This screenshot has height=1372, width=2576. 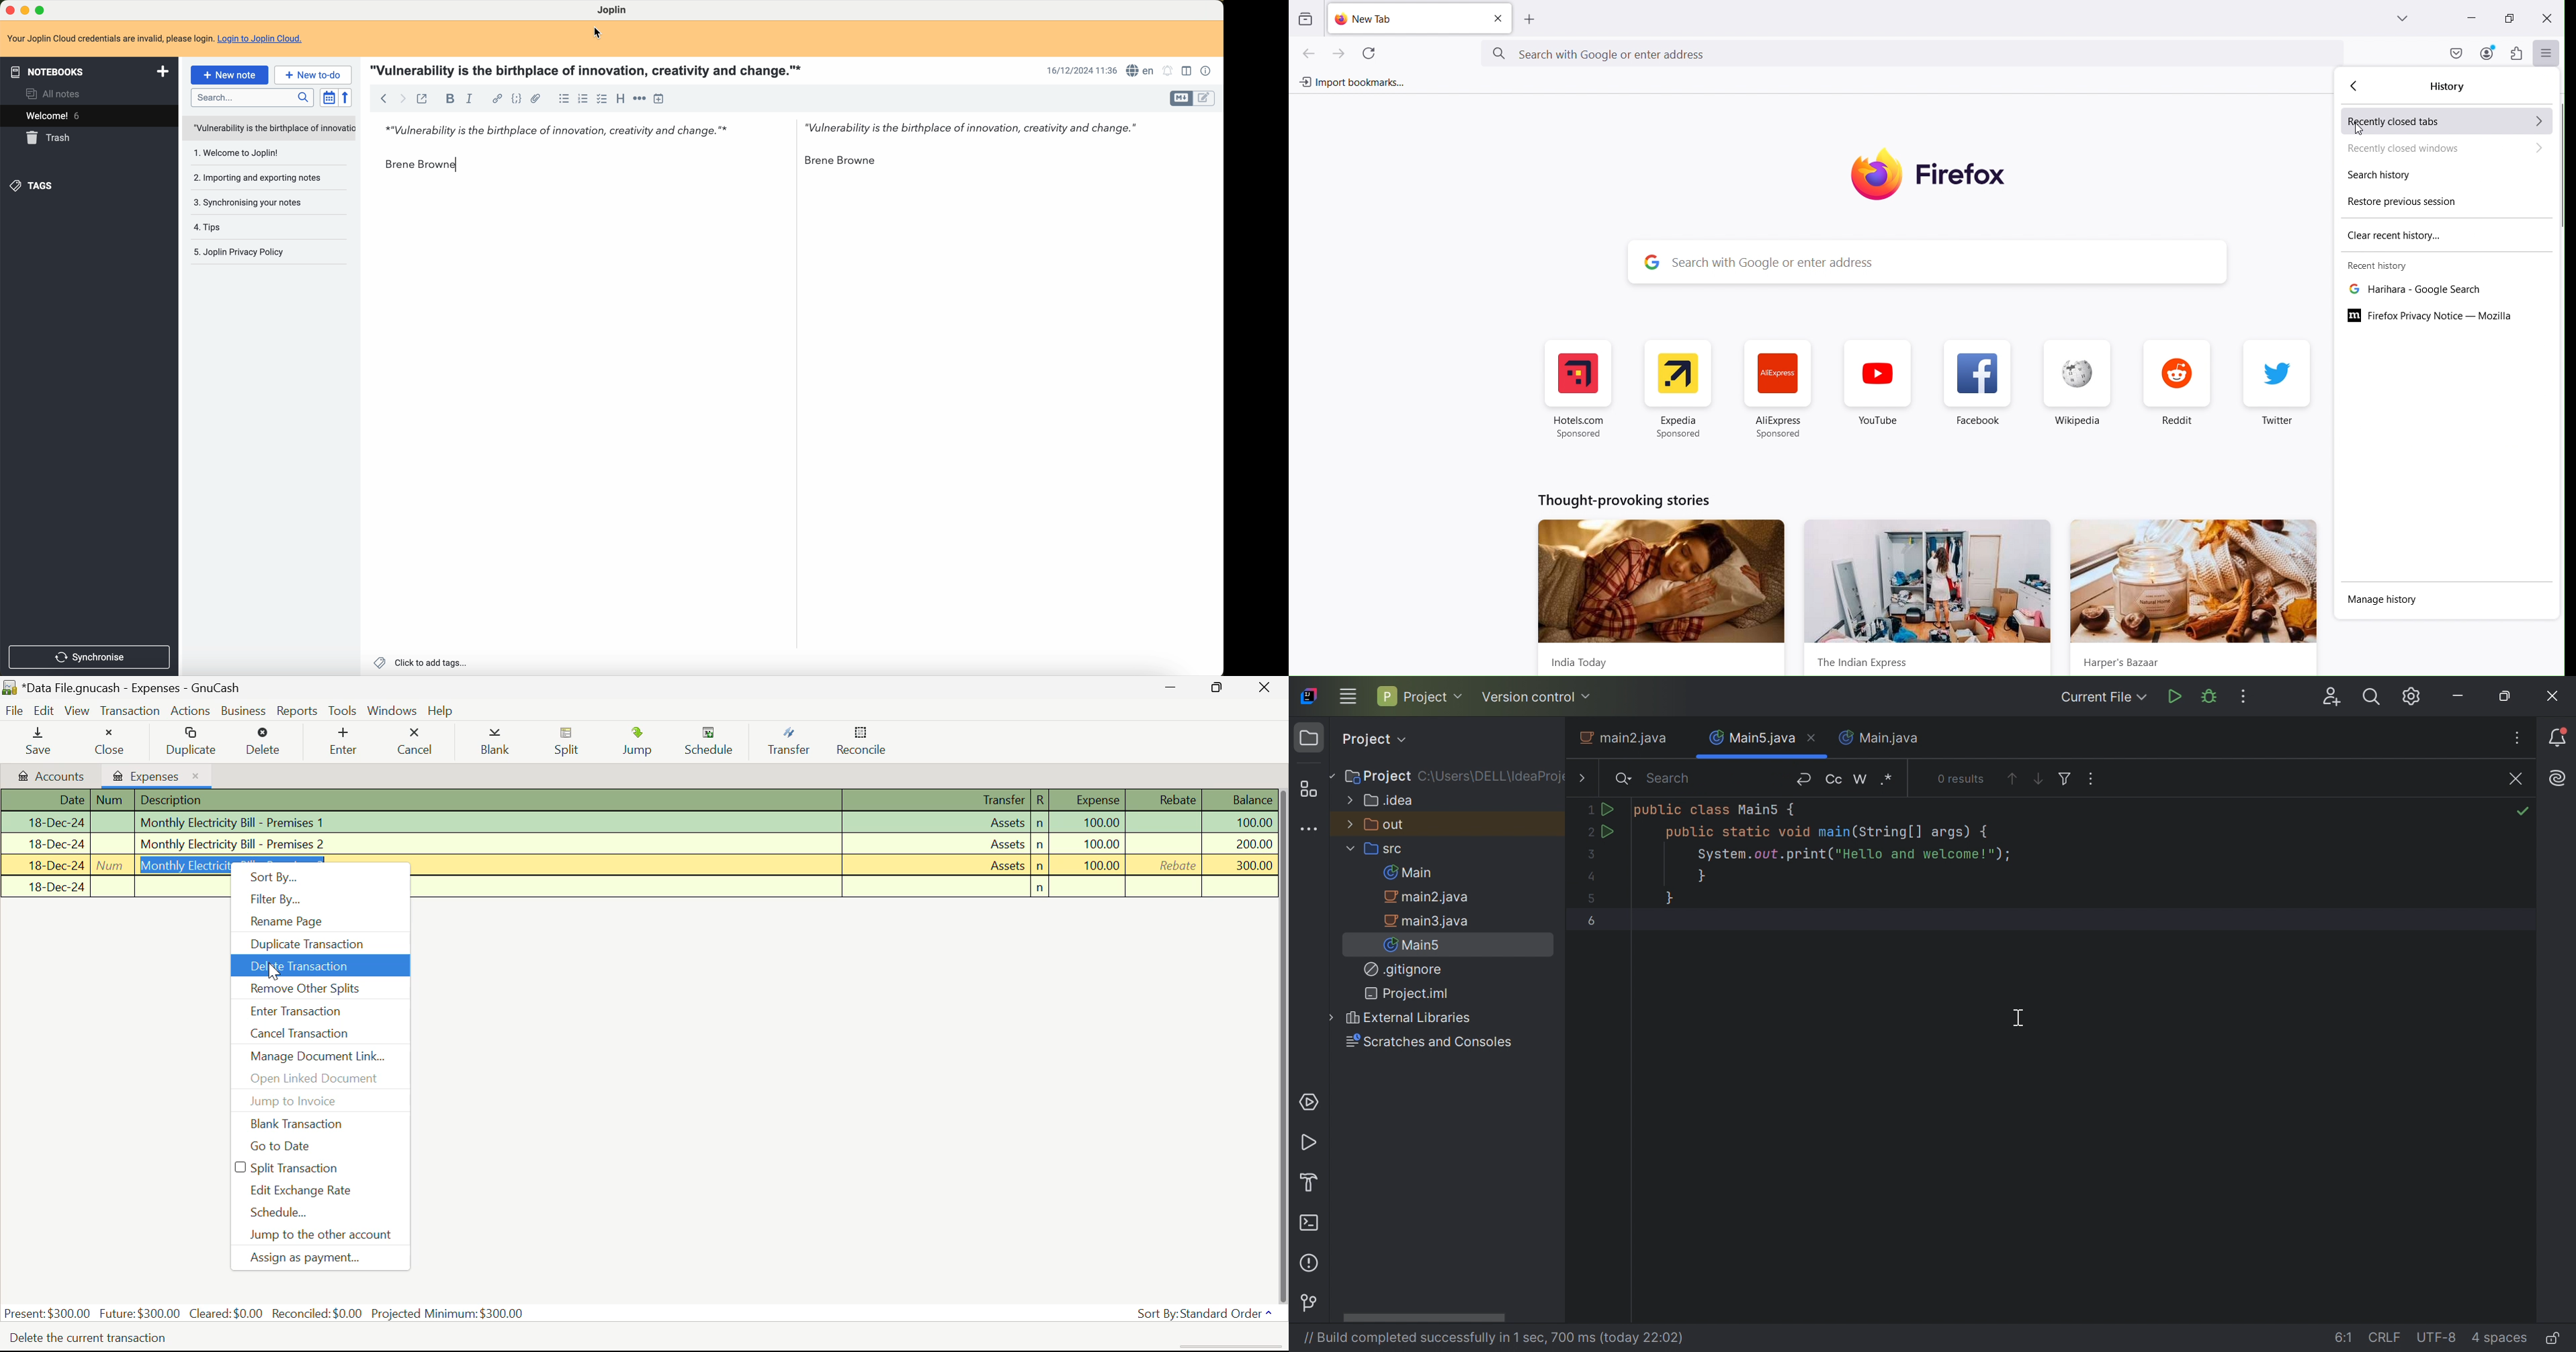 I want to click on Brene Browne, so click(x=842, y=163).